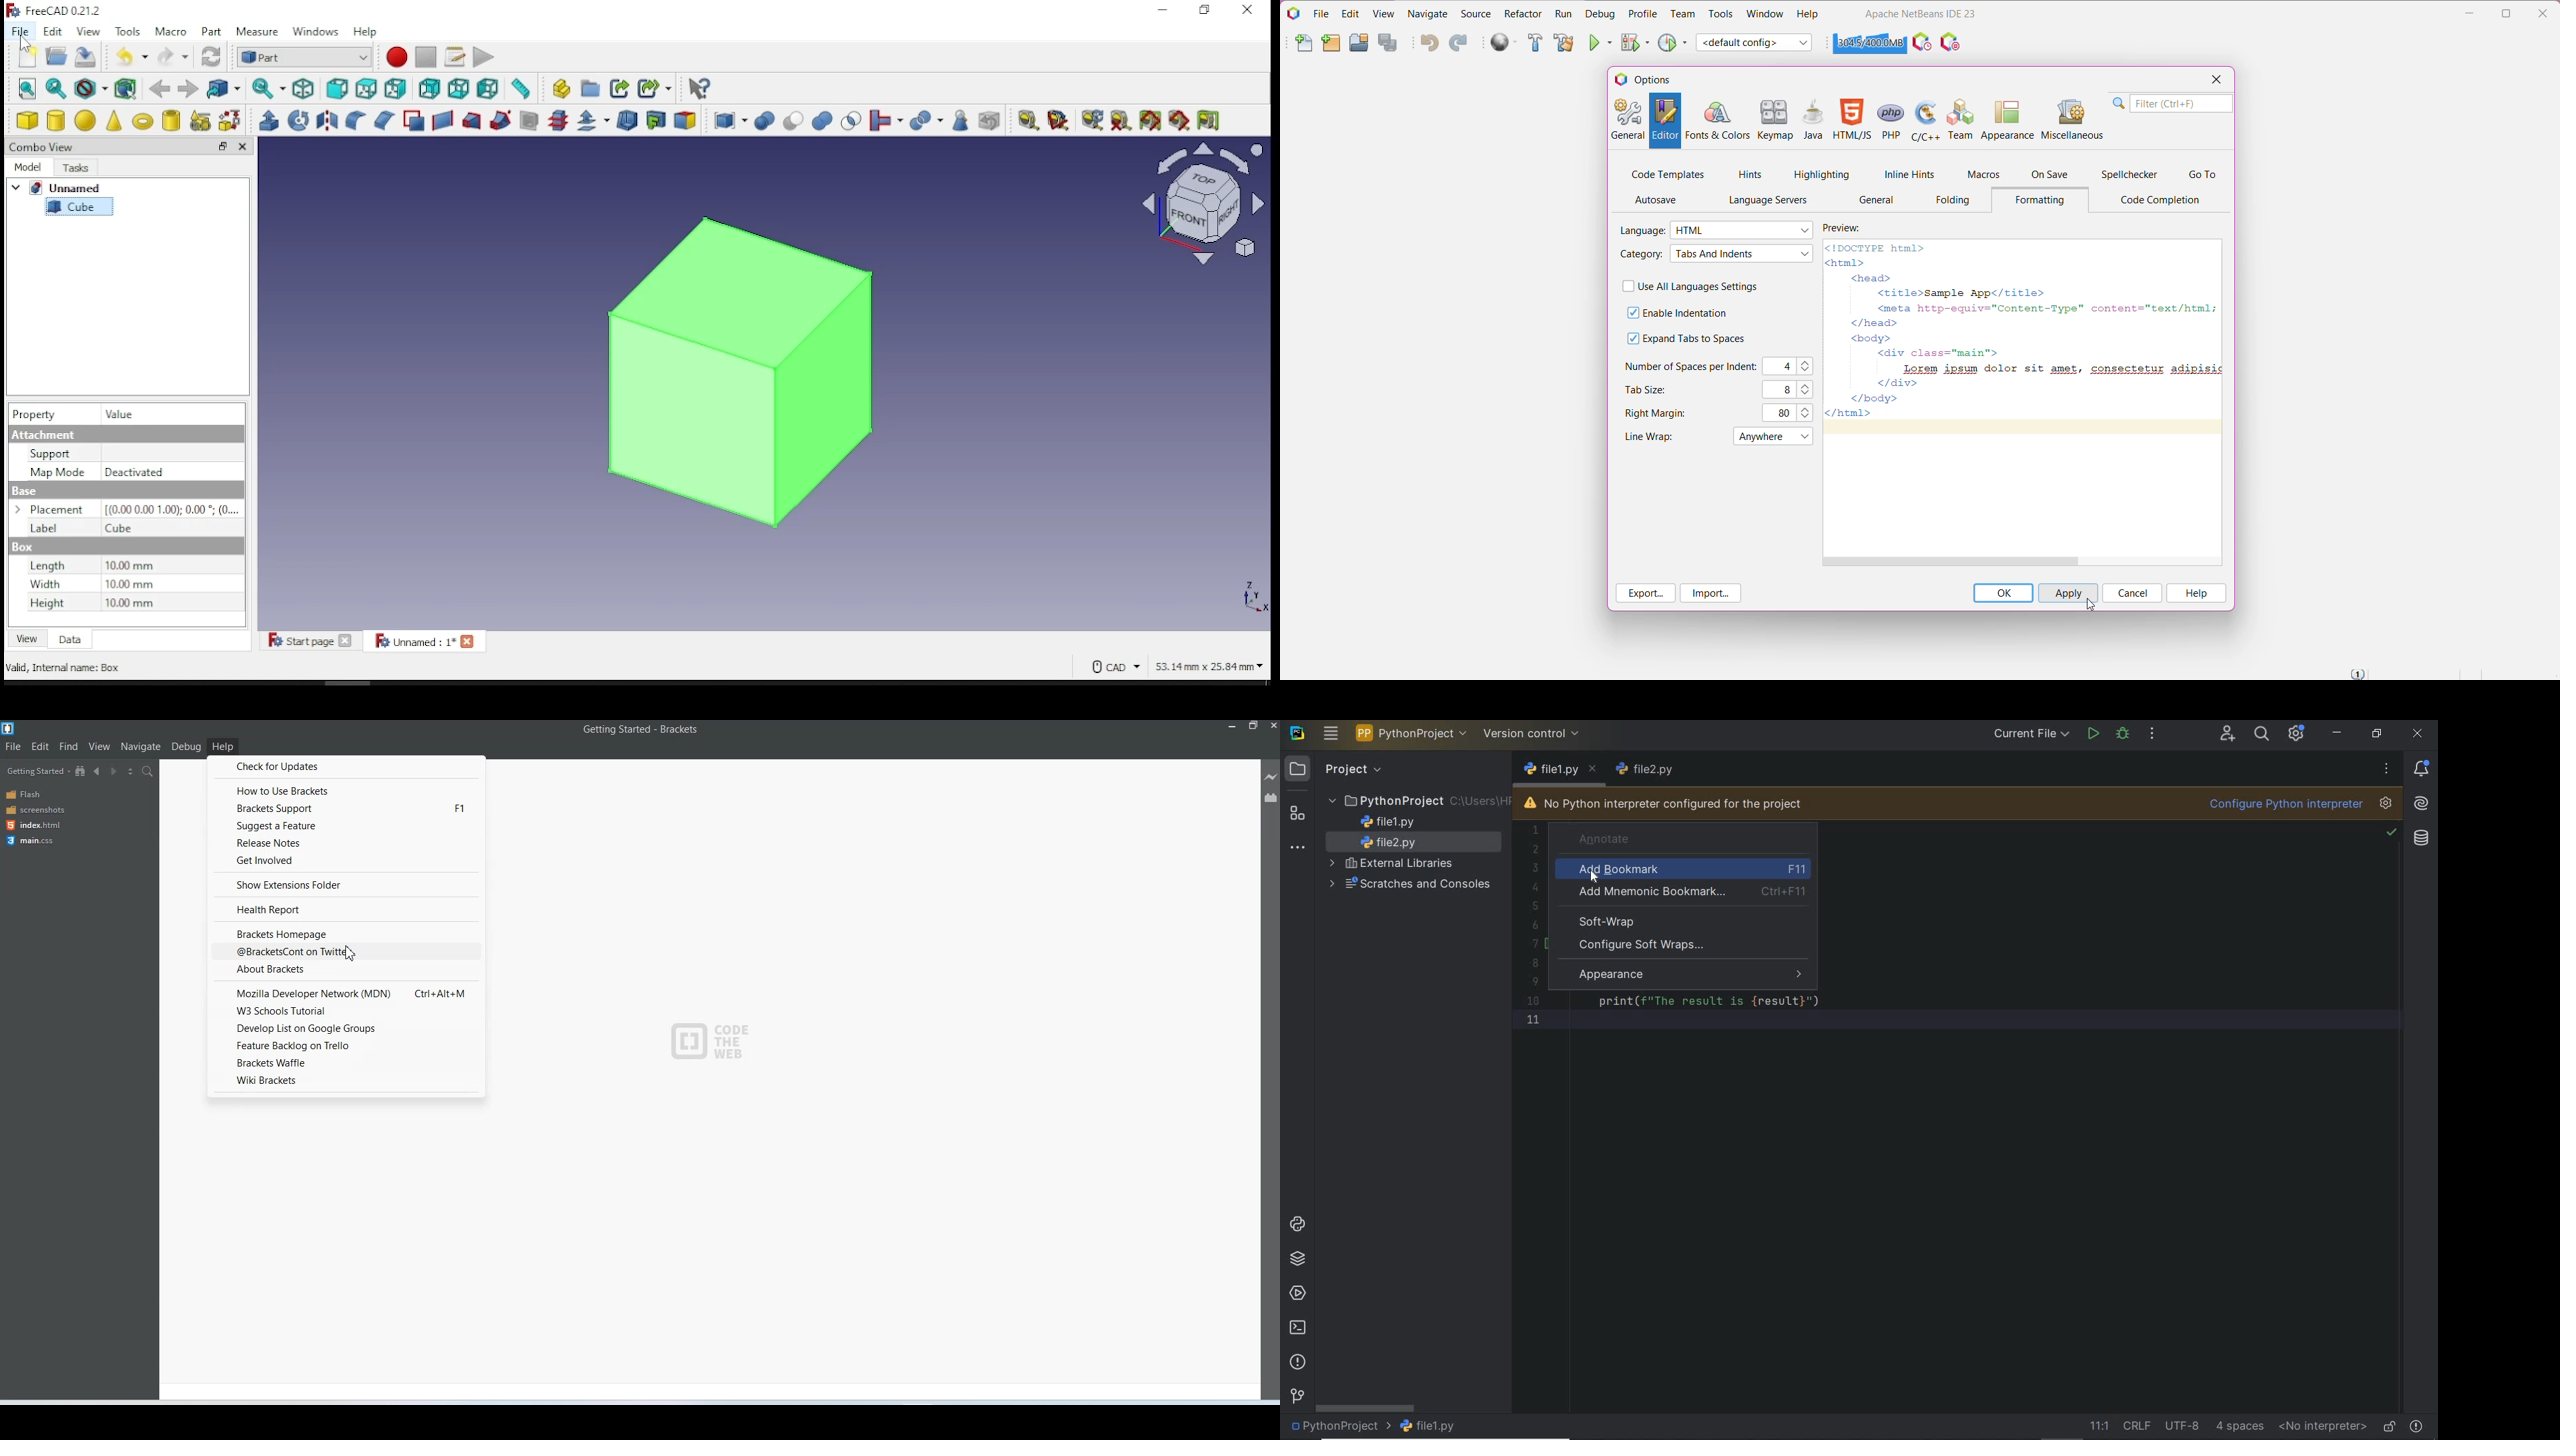 The image size is (2576, 1456). I want to click on compound tools, so click(729, 121).